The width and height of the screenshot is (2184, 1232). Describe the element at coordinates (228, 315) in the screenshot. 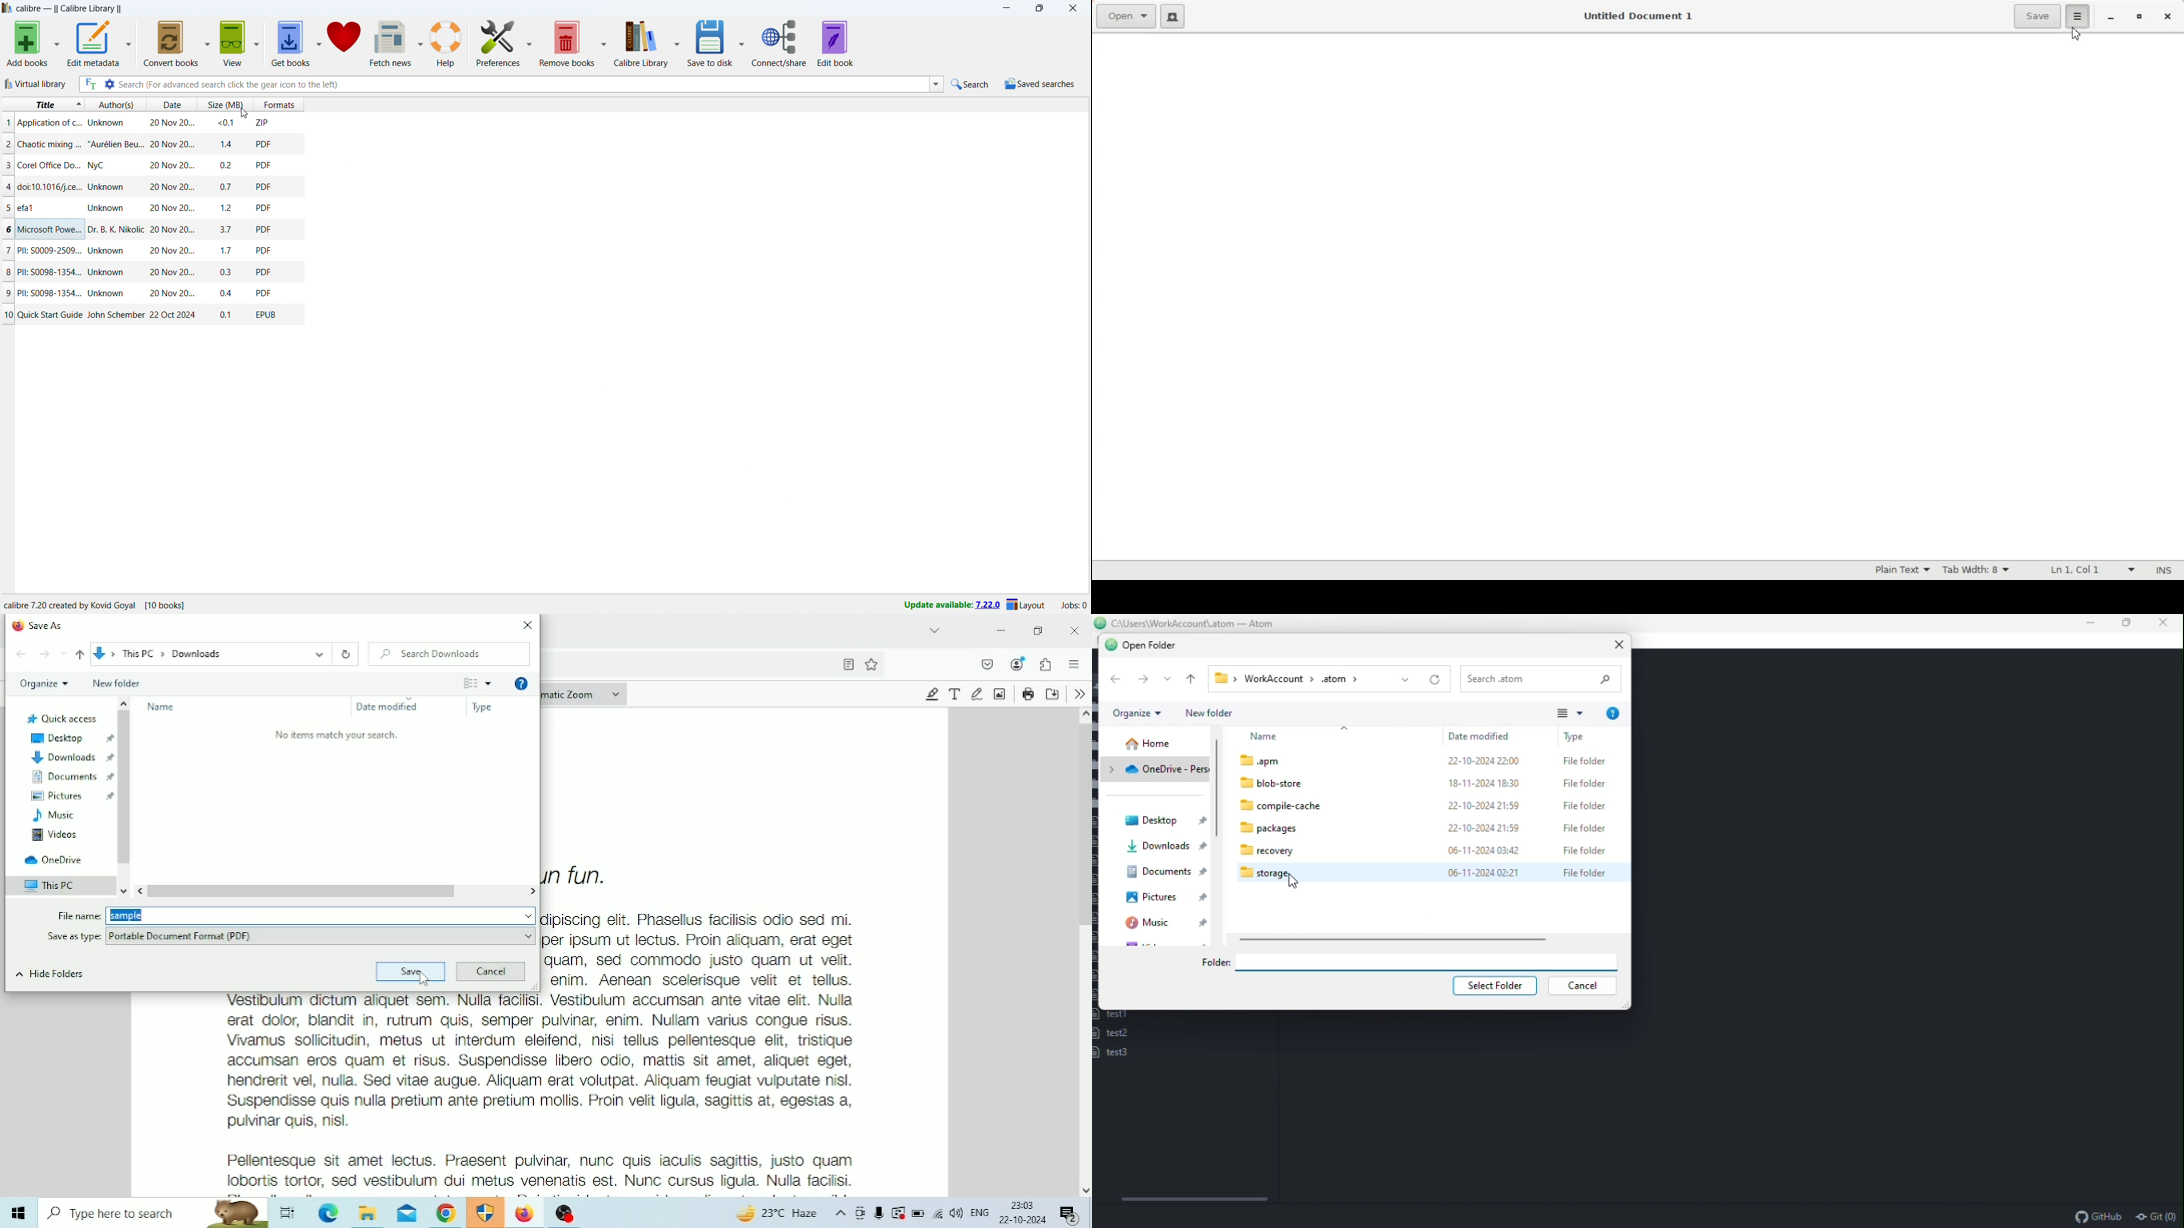

I see `size` at that location.